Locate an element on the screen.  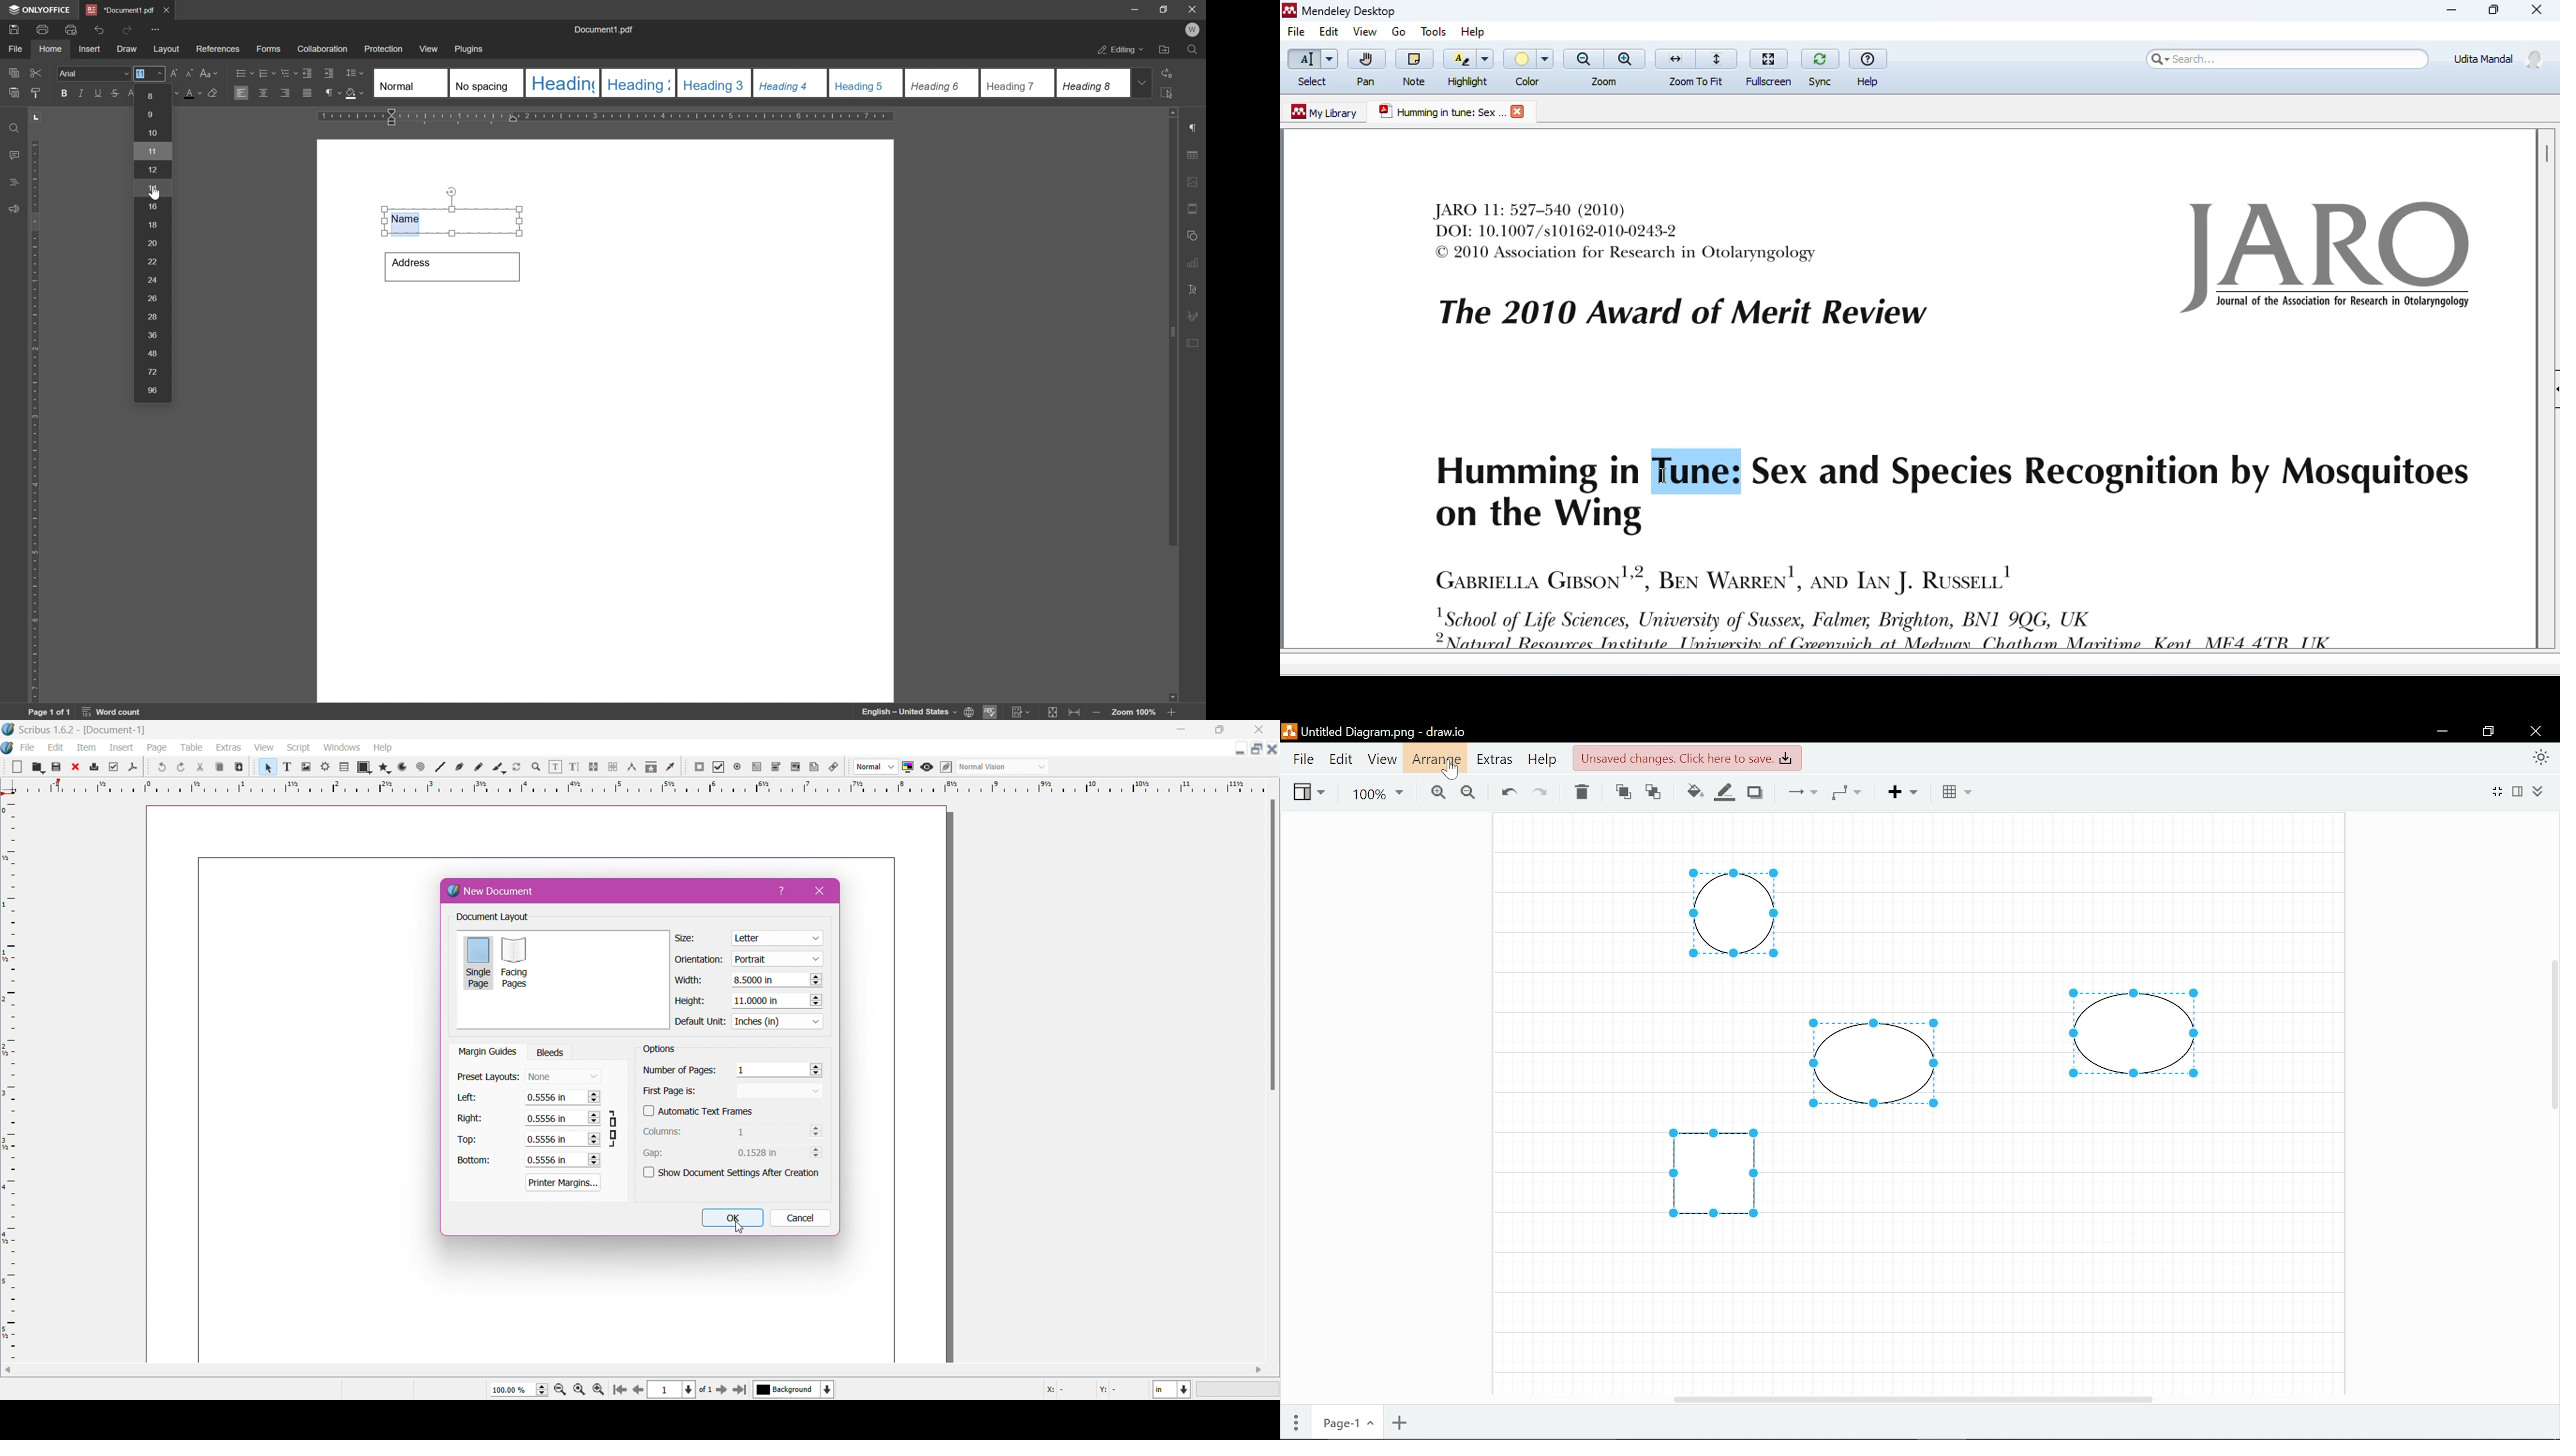
size is located at coordinates (687, 936).